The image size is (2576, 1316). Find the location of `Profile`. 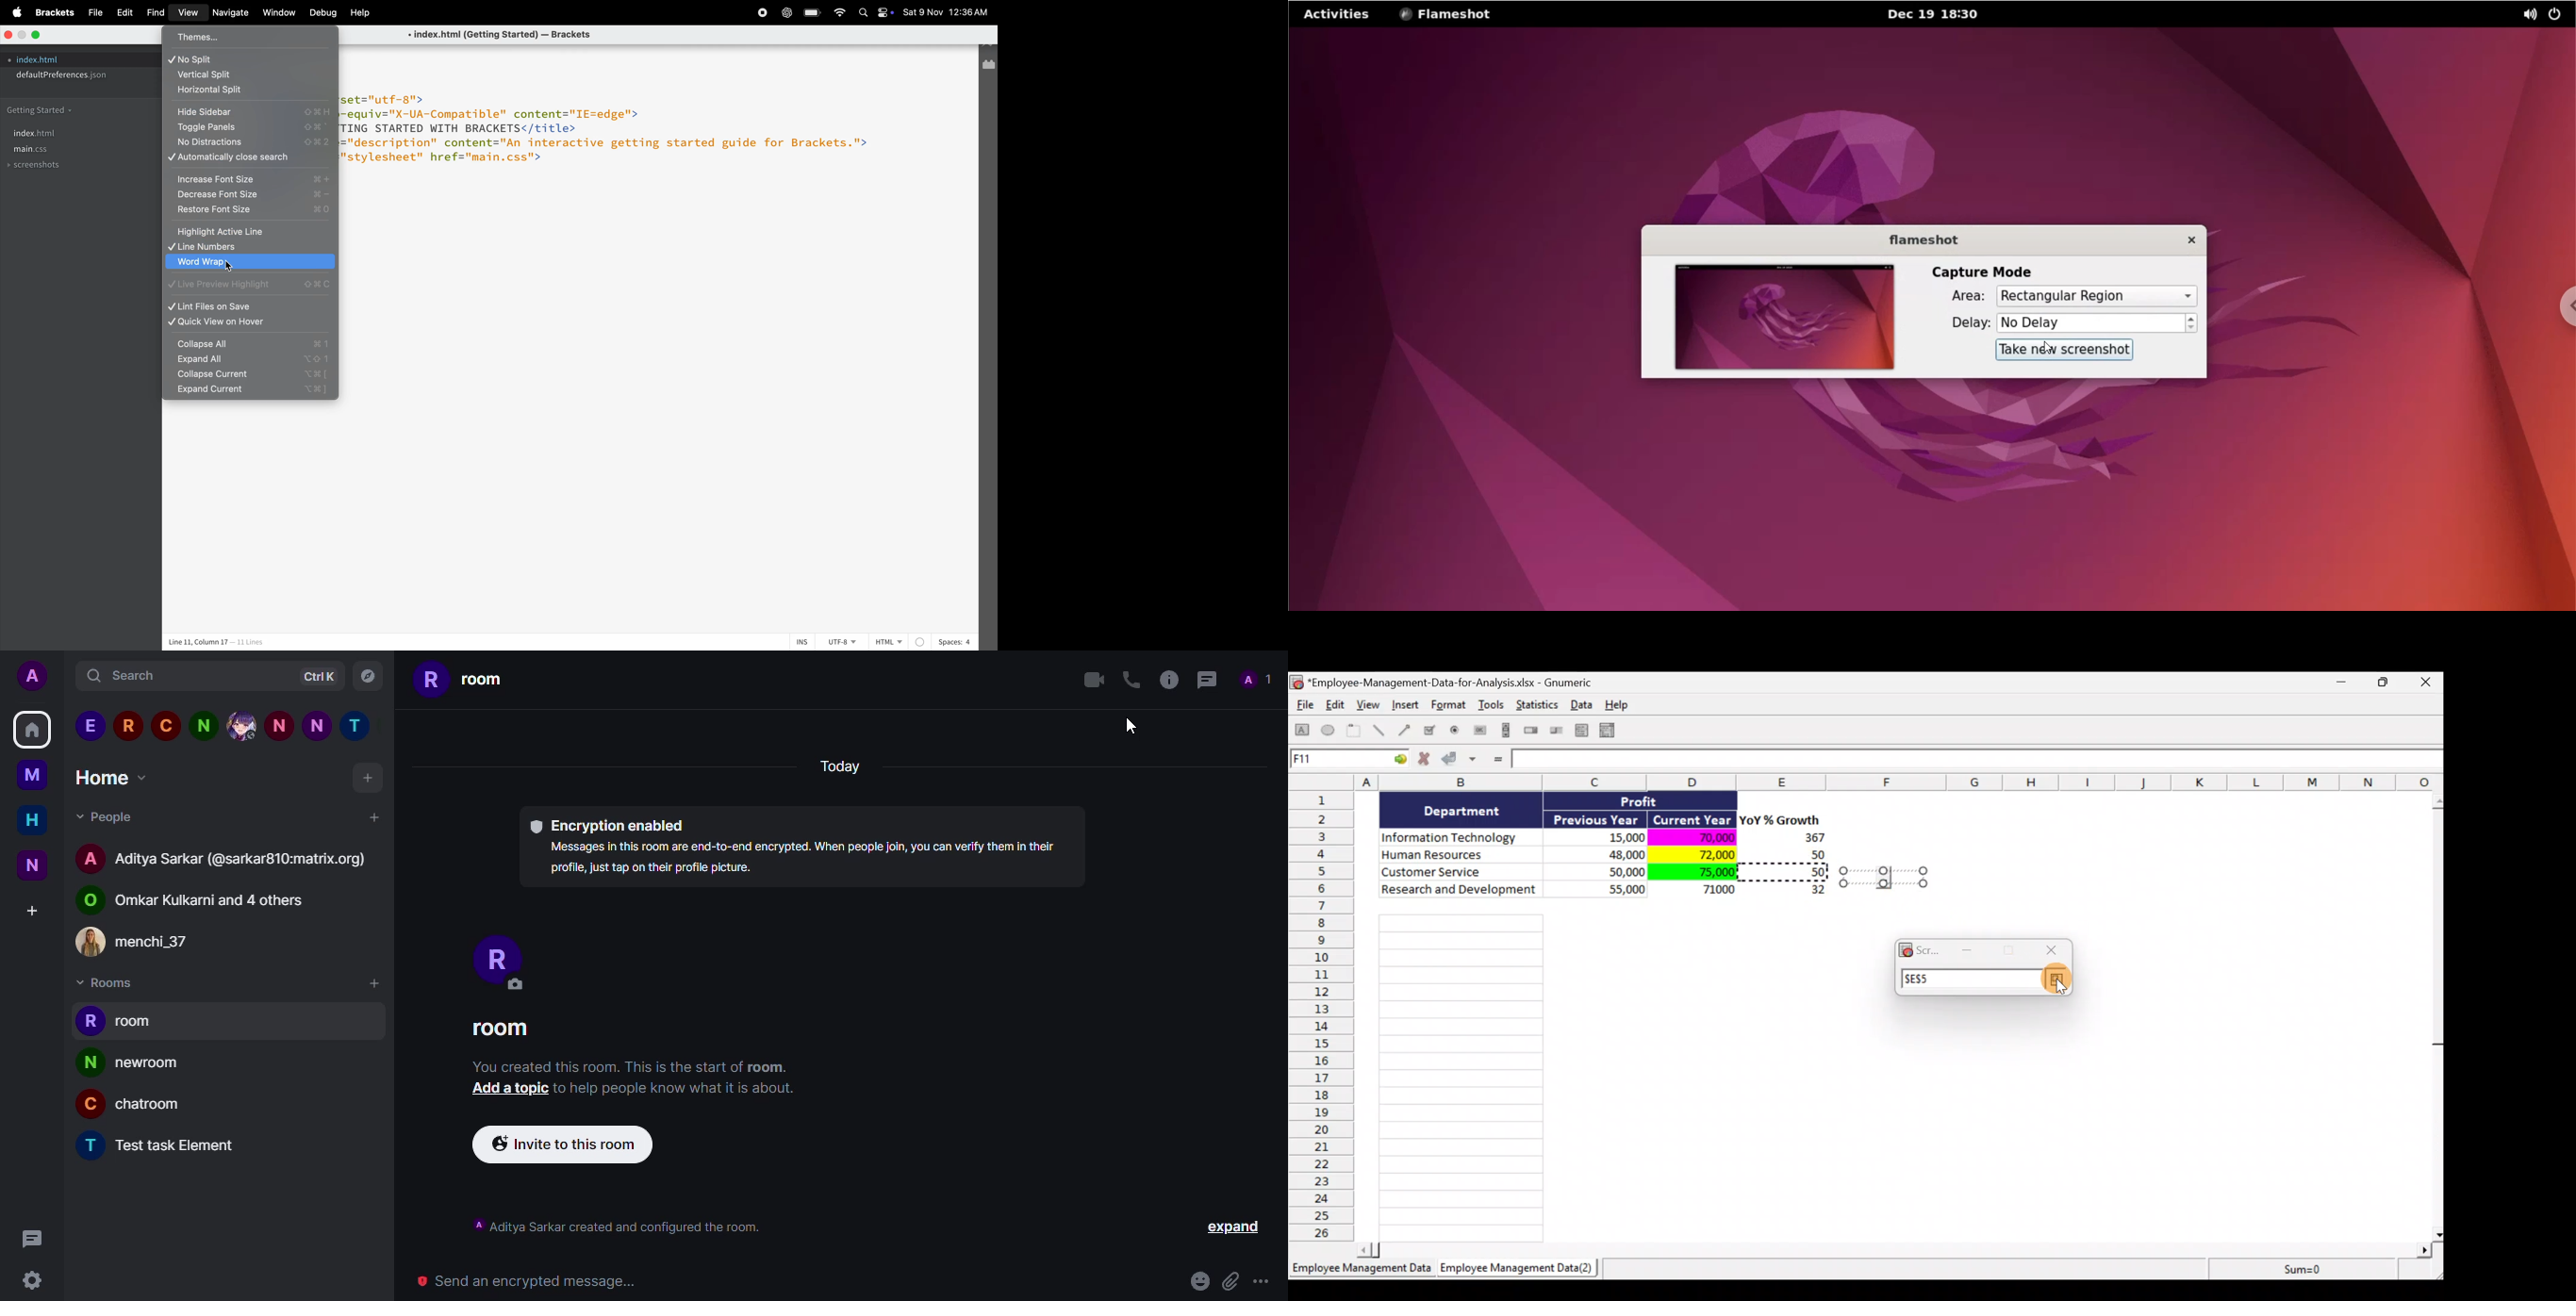

Profile is located at coordinates (505, 959).